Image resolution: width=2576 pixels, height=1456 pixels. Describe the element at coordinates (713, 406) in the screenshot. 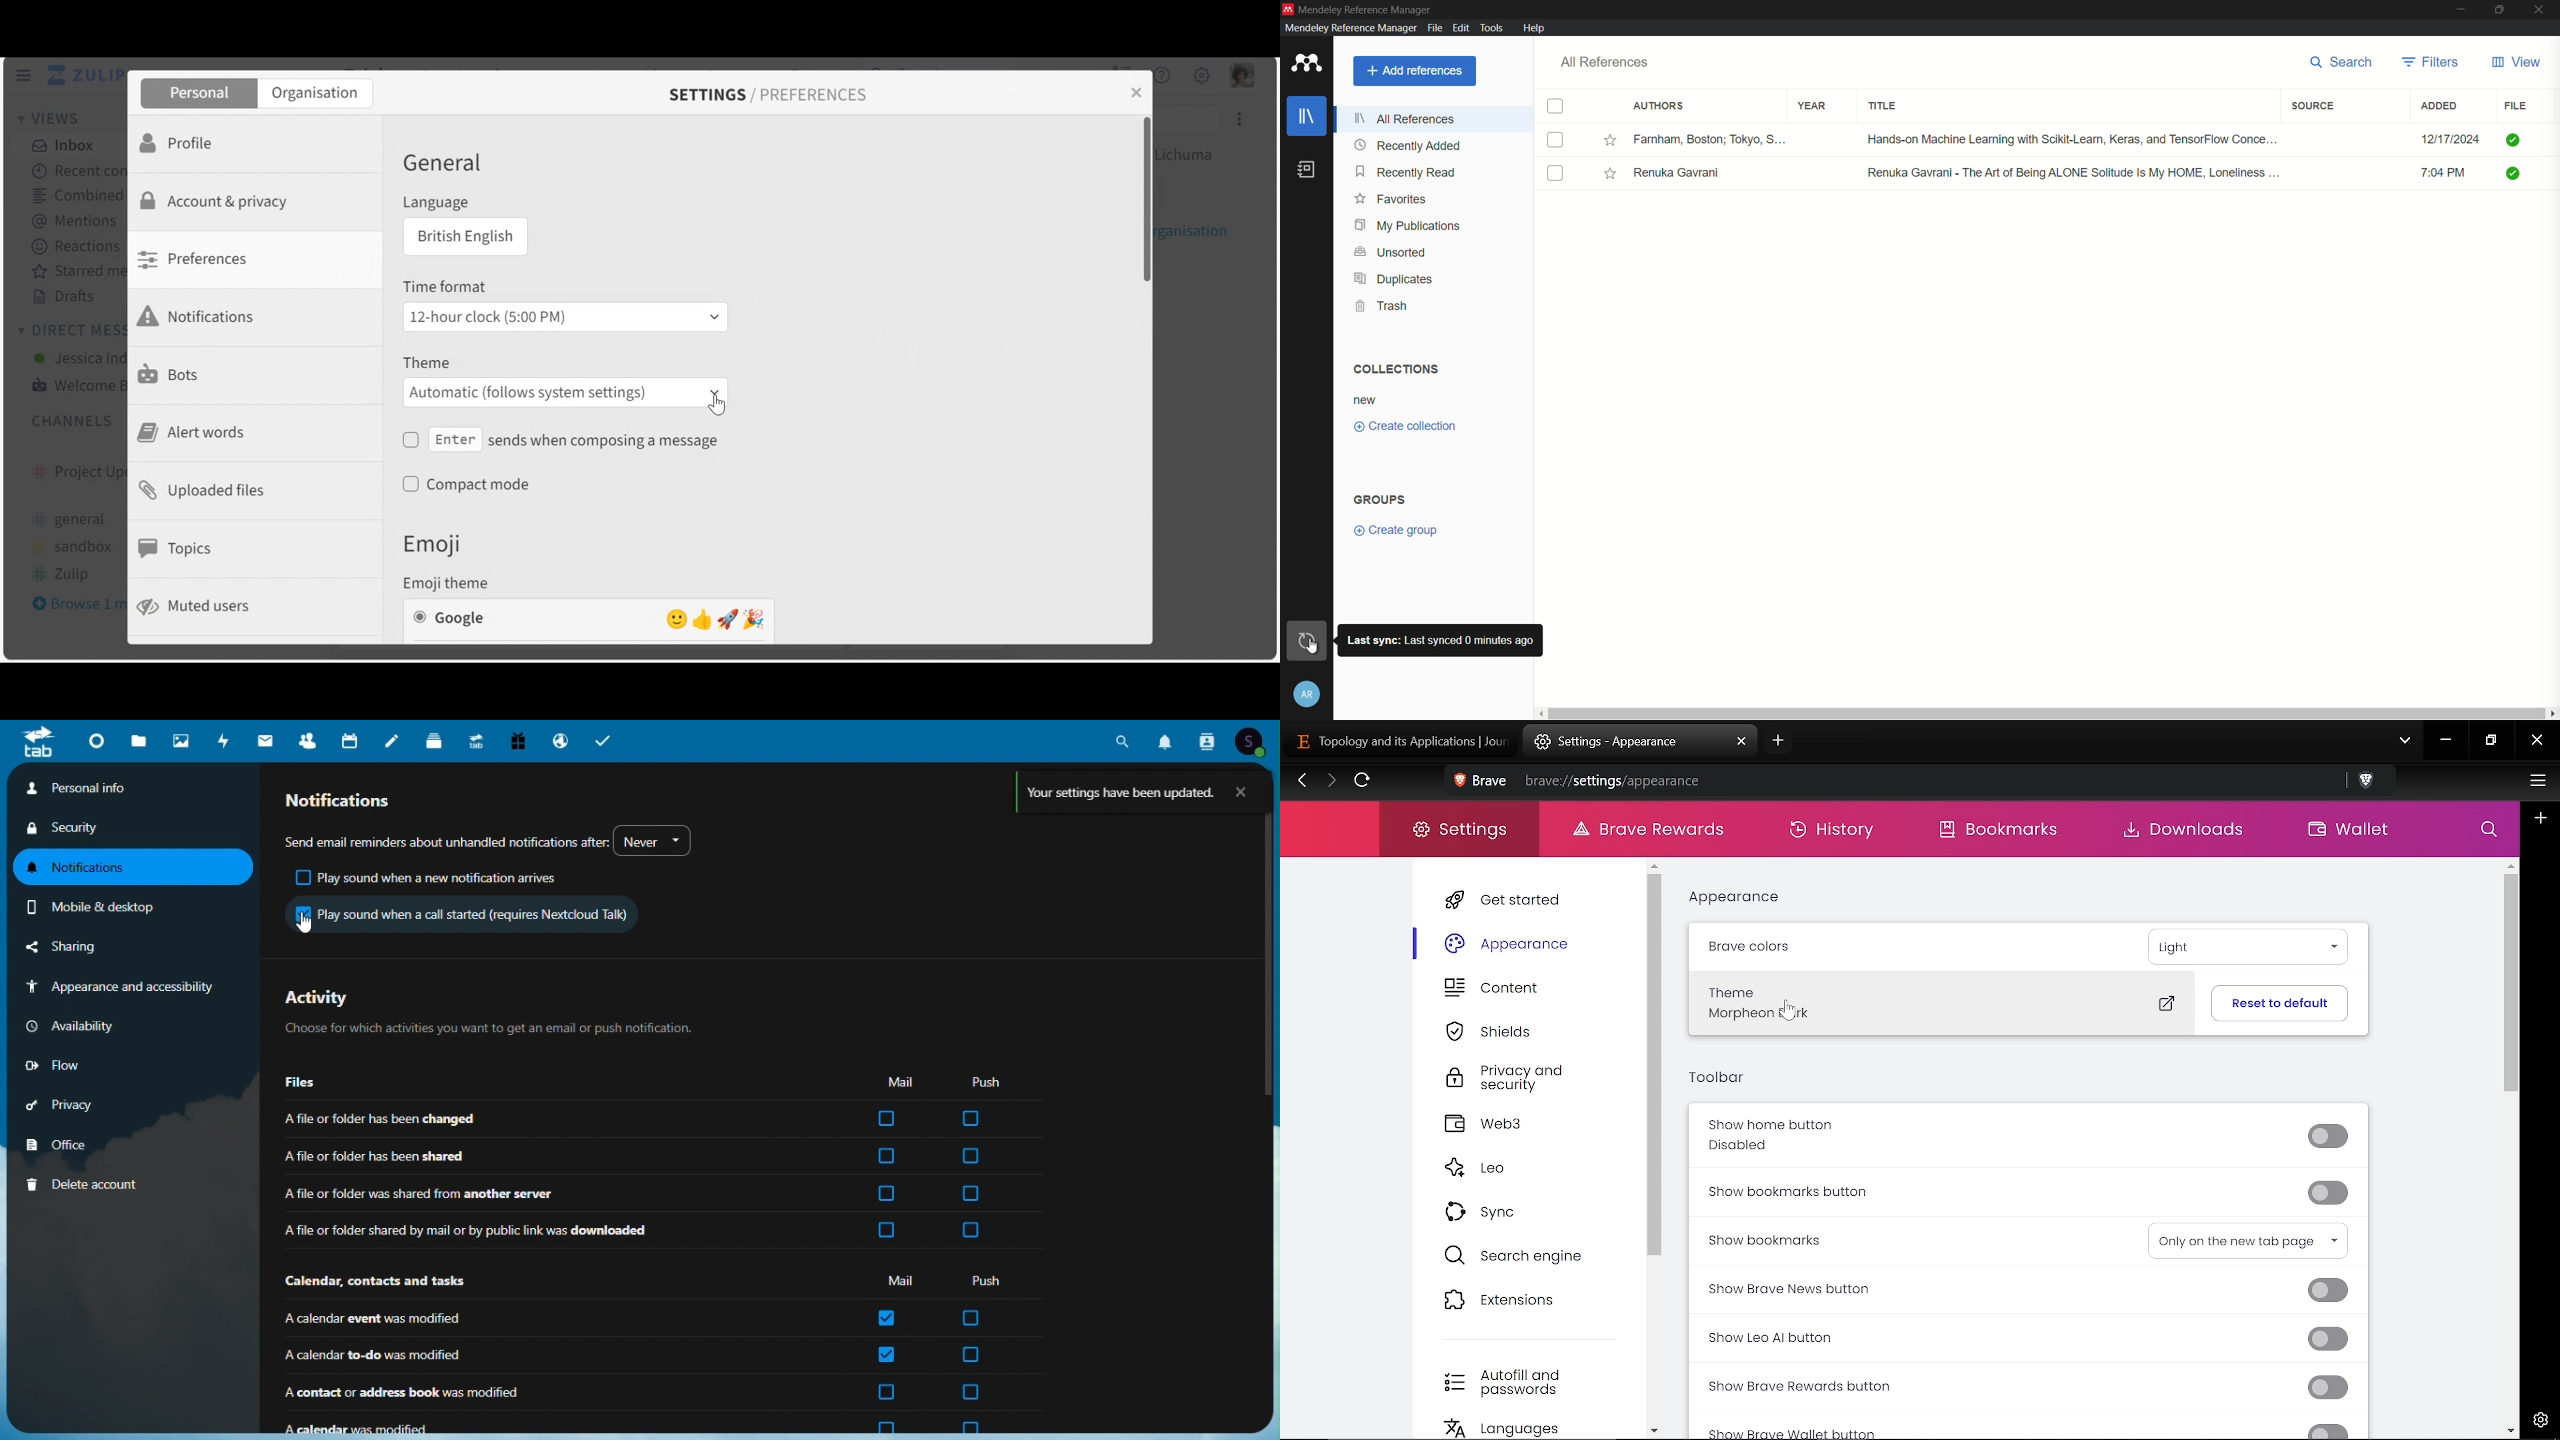

I see `Cursor` at that location.